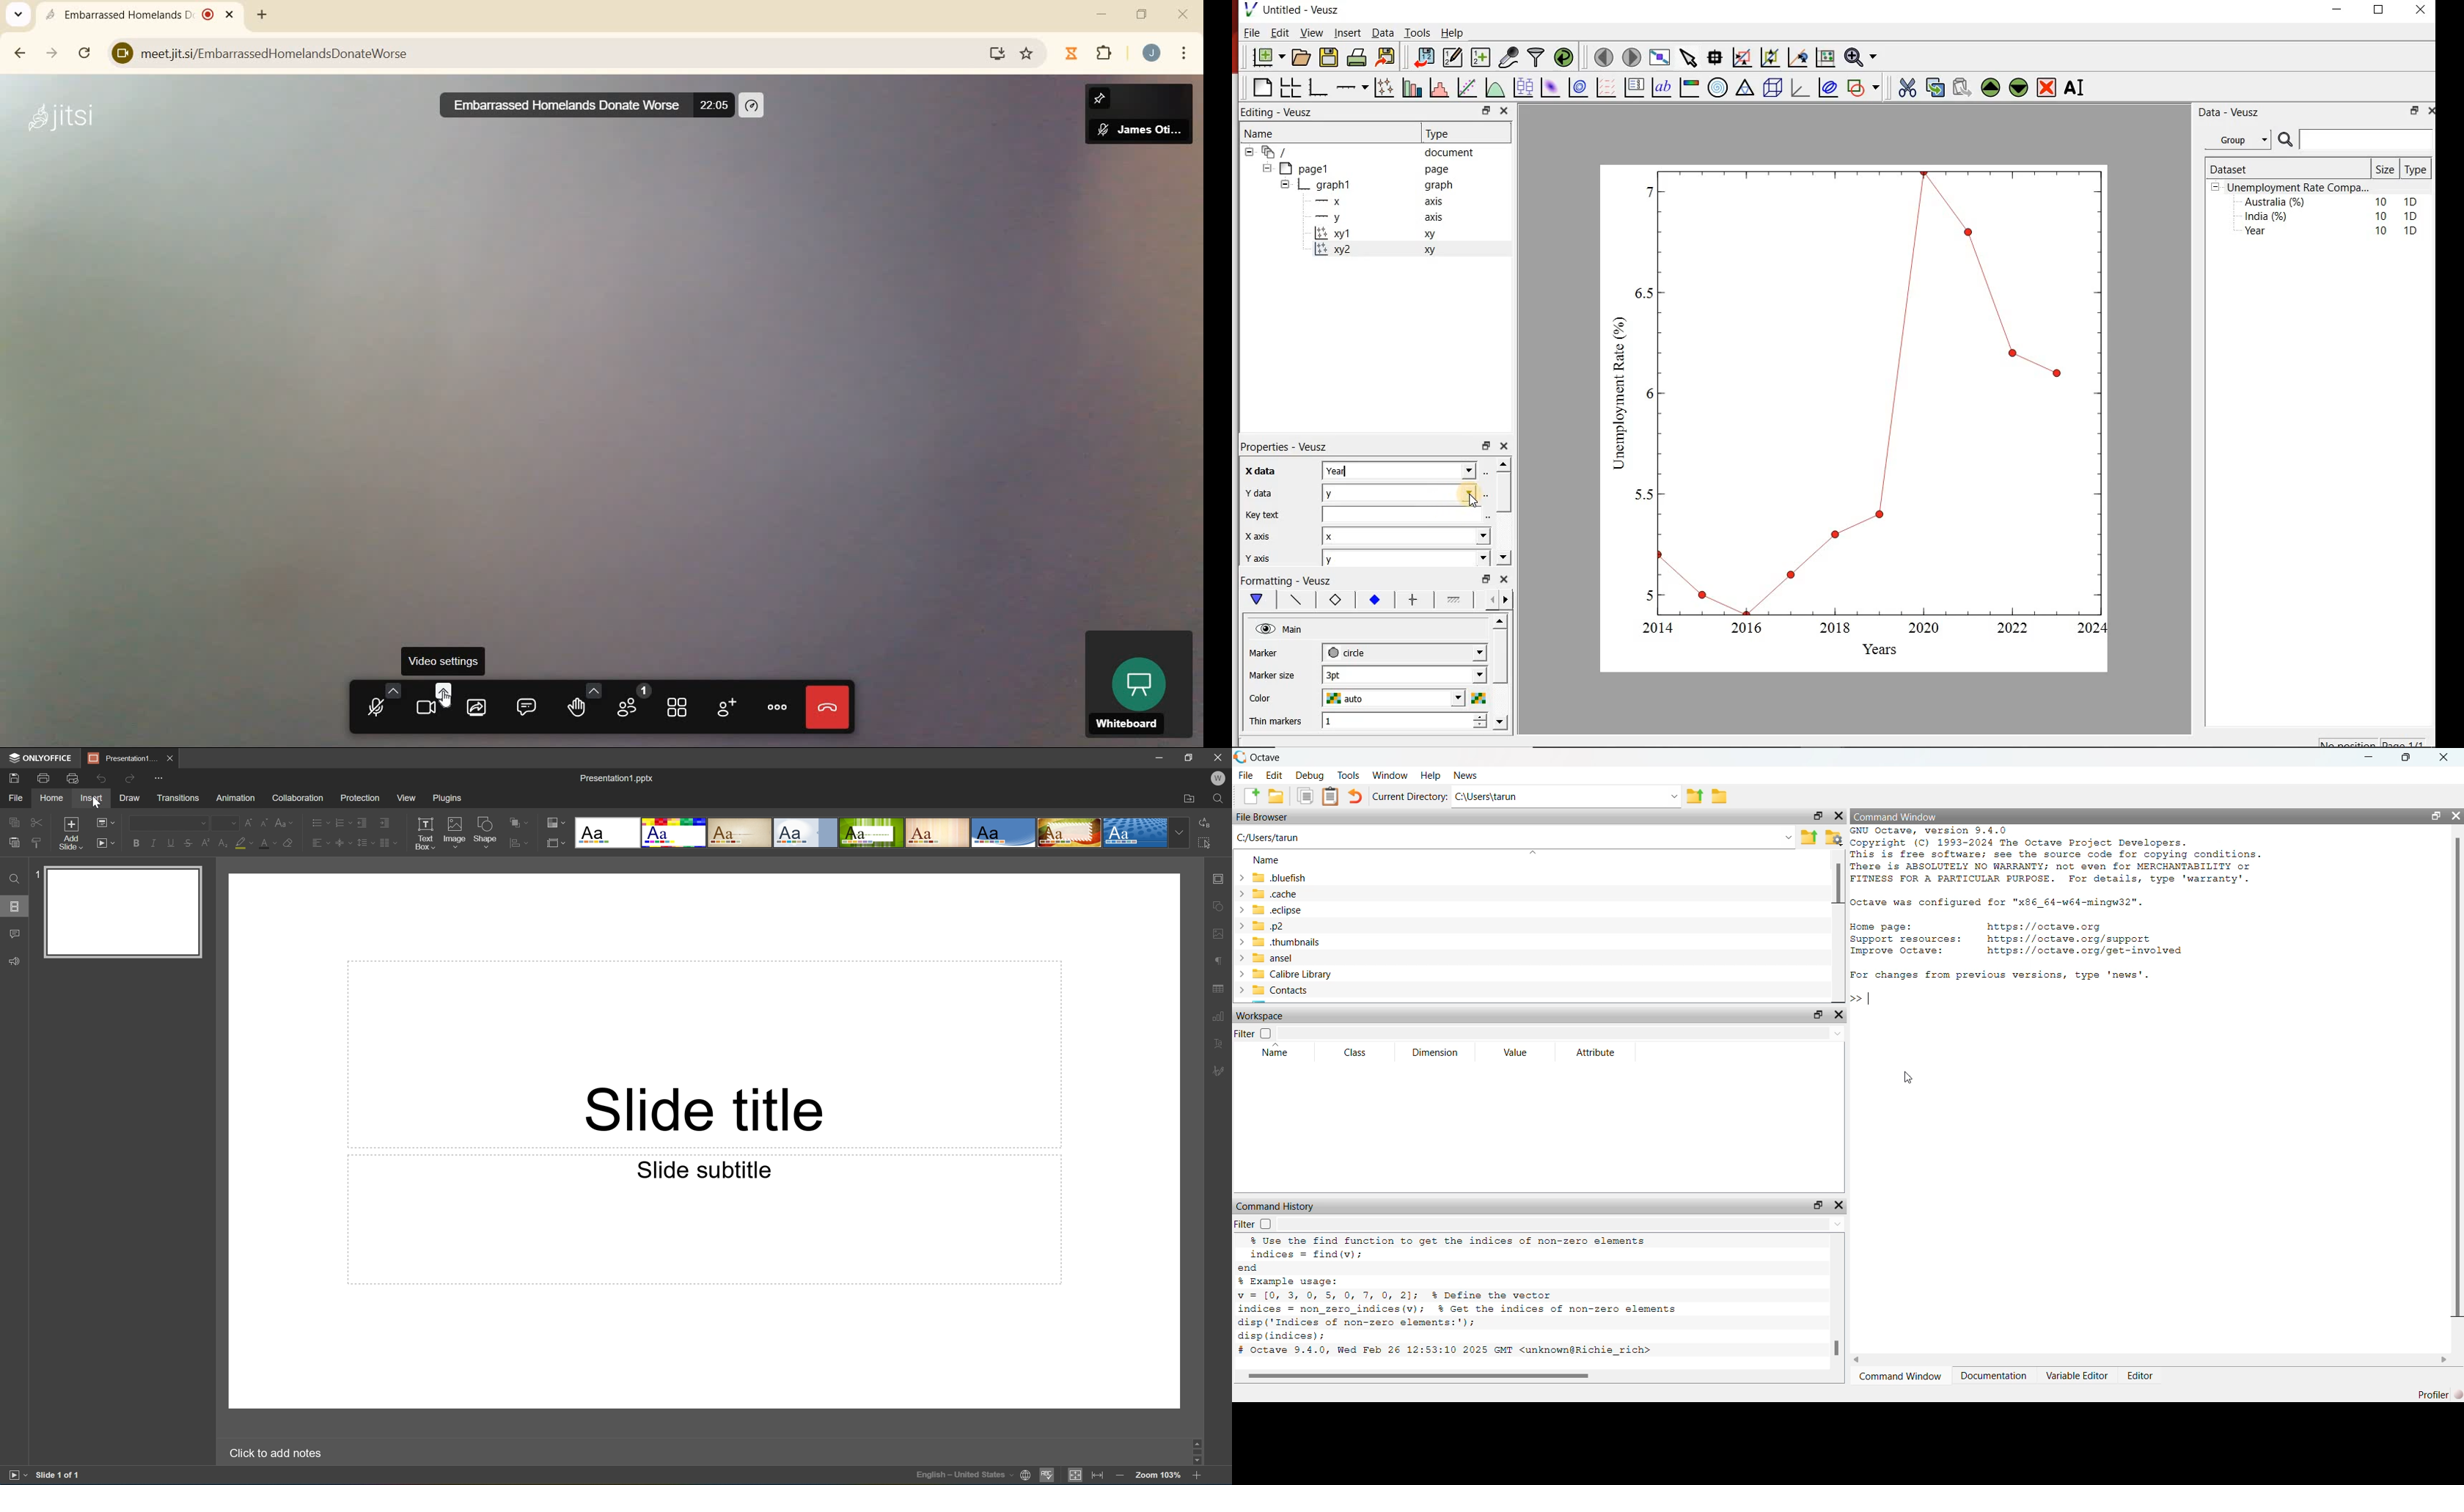 The height and width of the screenshot is (1512, 2464). What do you see at coordinates (1598, 1054) in the screenshot?
I see `Attribute` at bounding box center [1598, 1054].